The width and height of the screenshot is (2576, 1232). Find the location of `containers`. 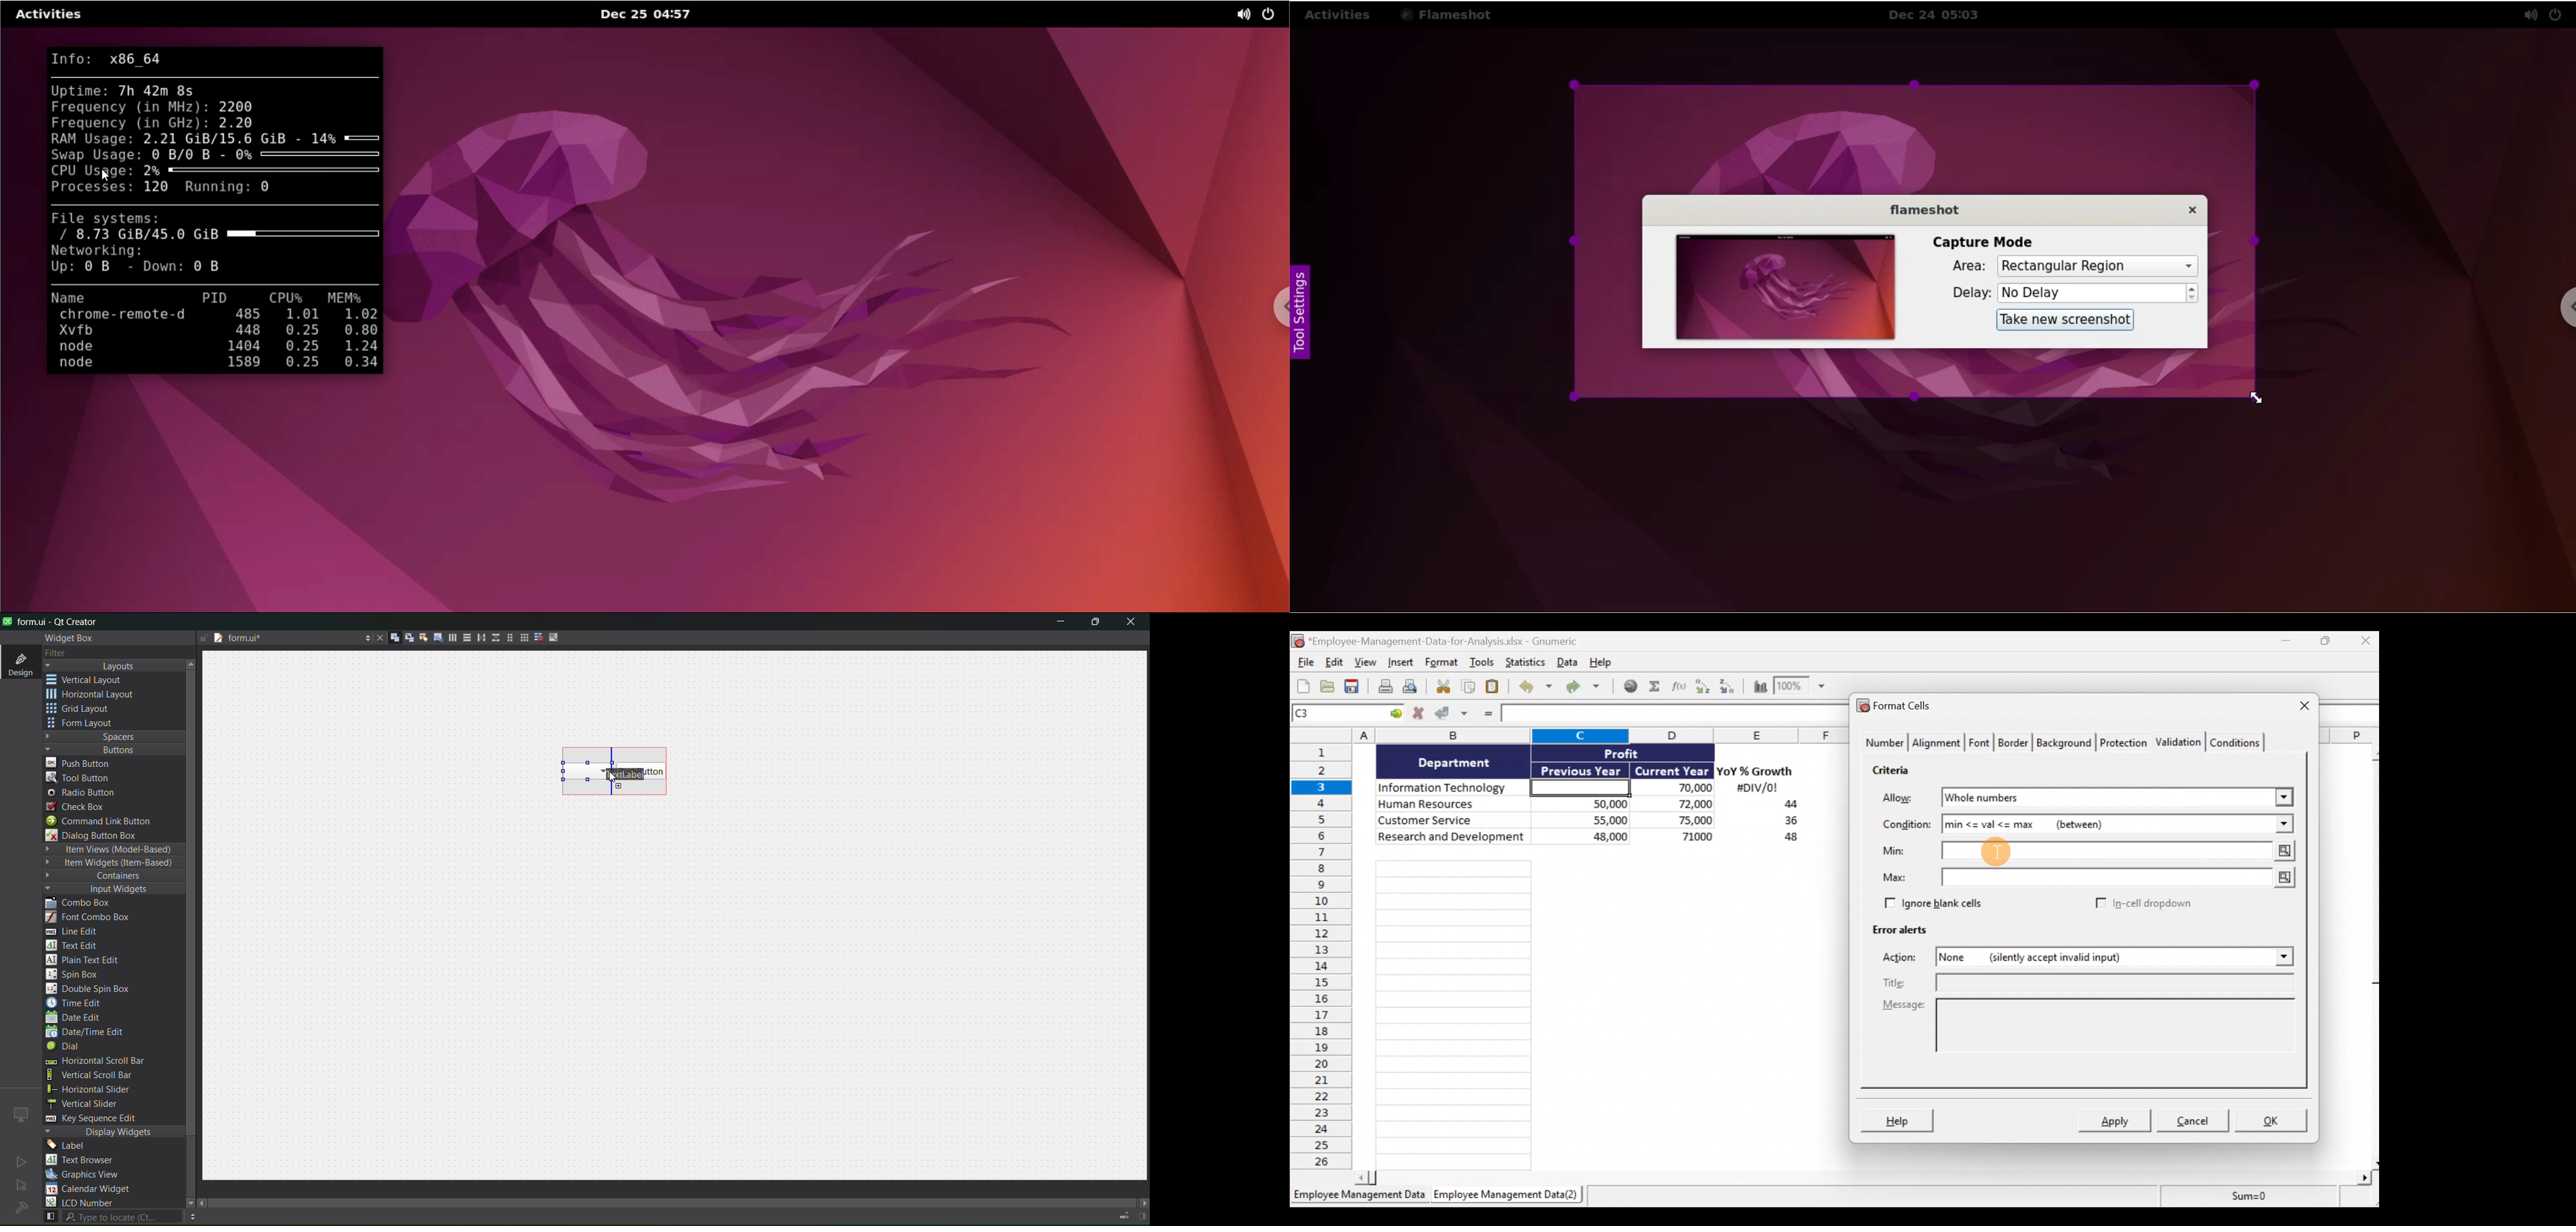

containers is located at coordinates (108, 876).